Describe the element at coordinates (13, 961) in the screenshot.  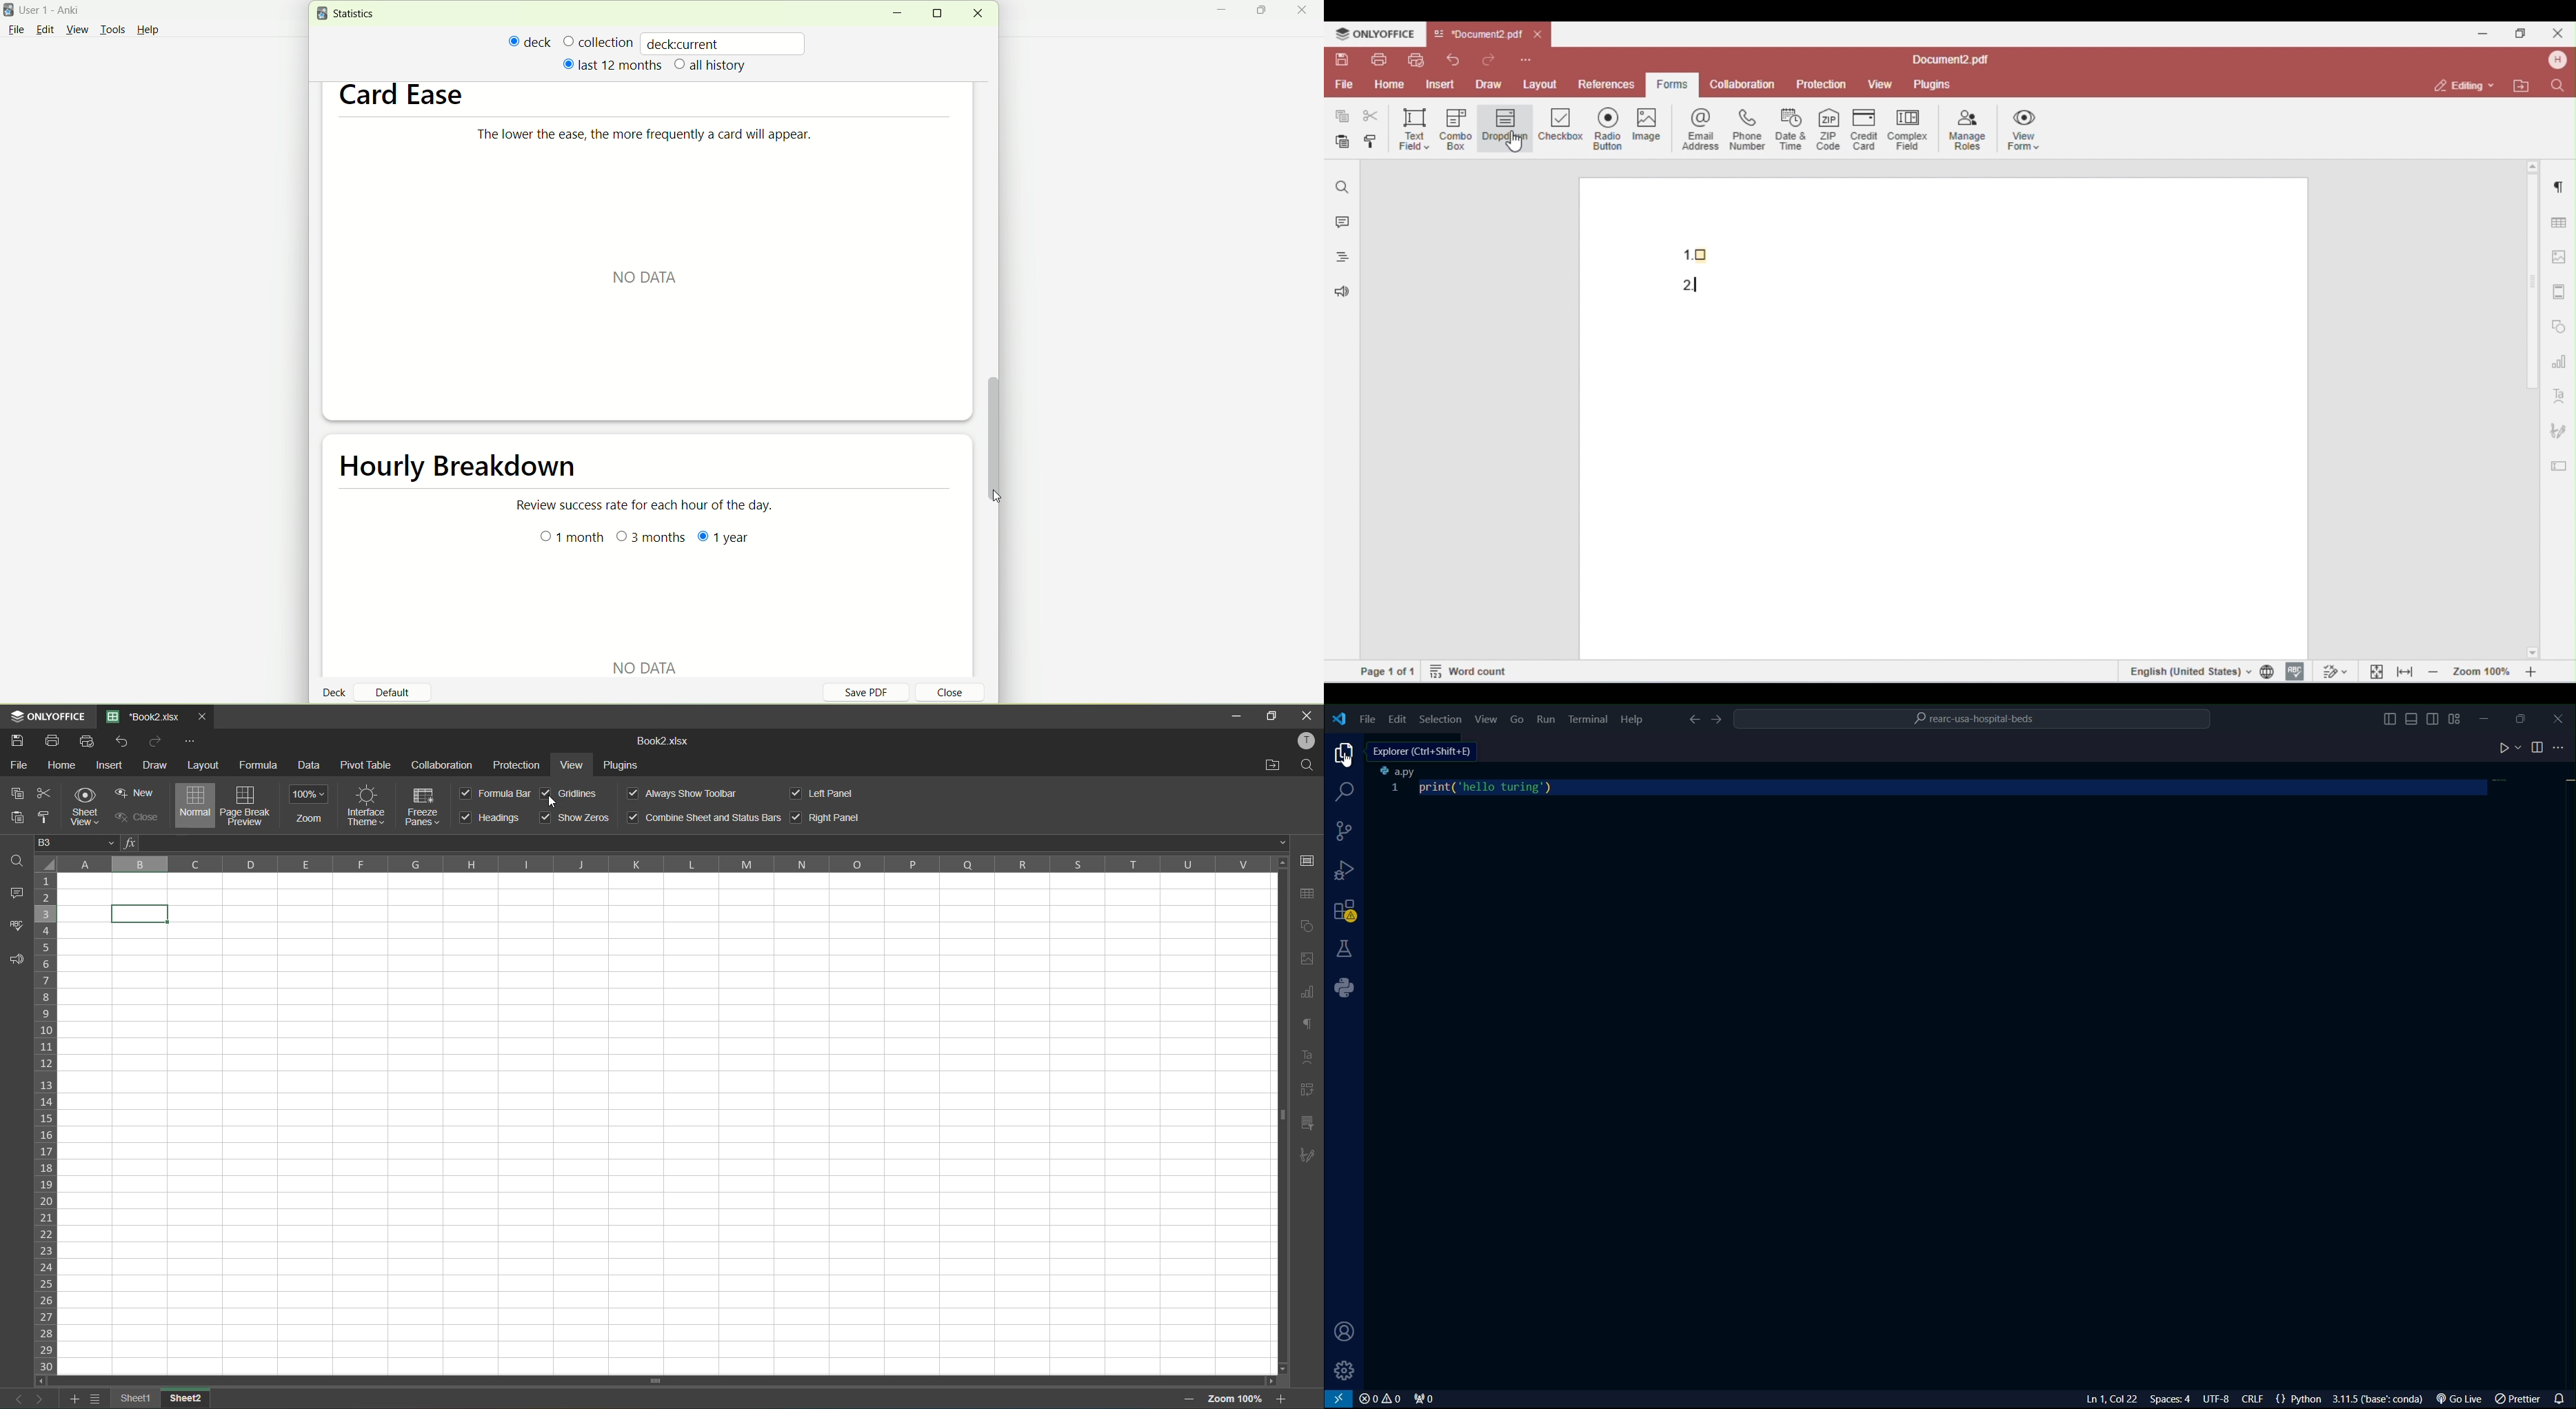
I see `feedback` at that location.